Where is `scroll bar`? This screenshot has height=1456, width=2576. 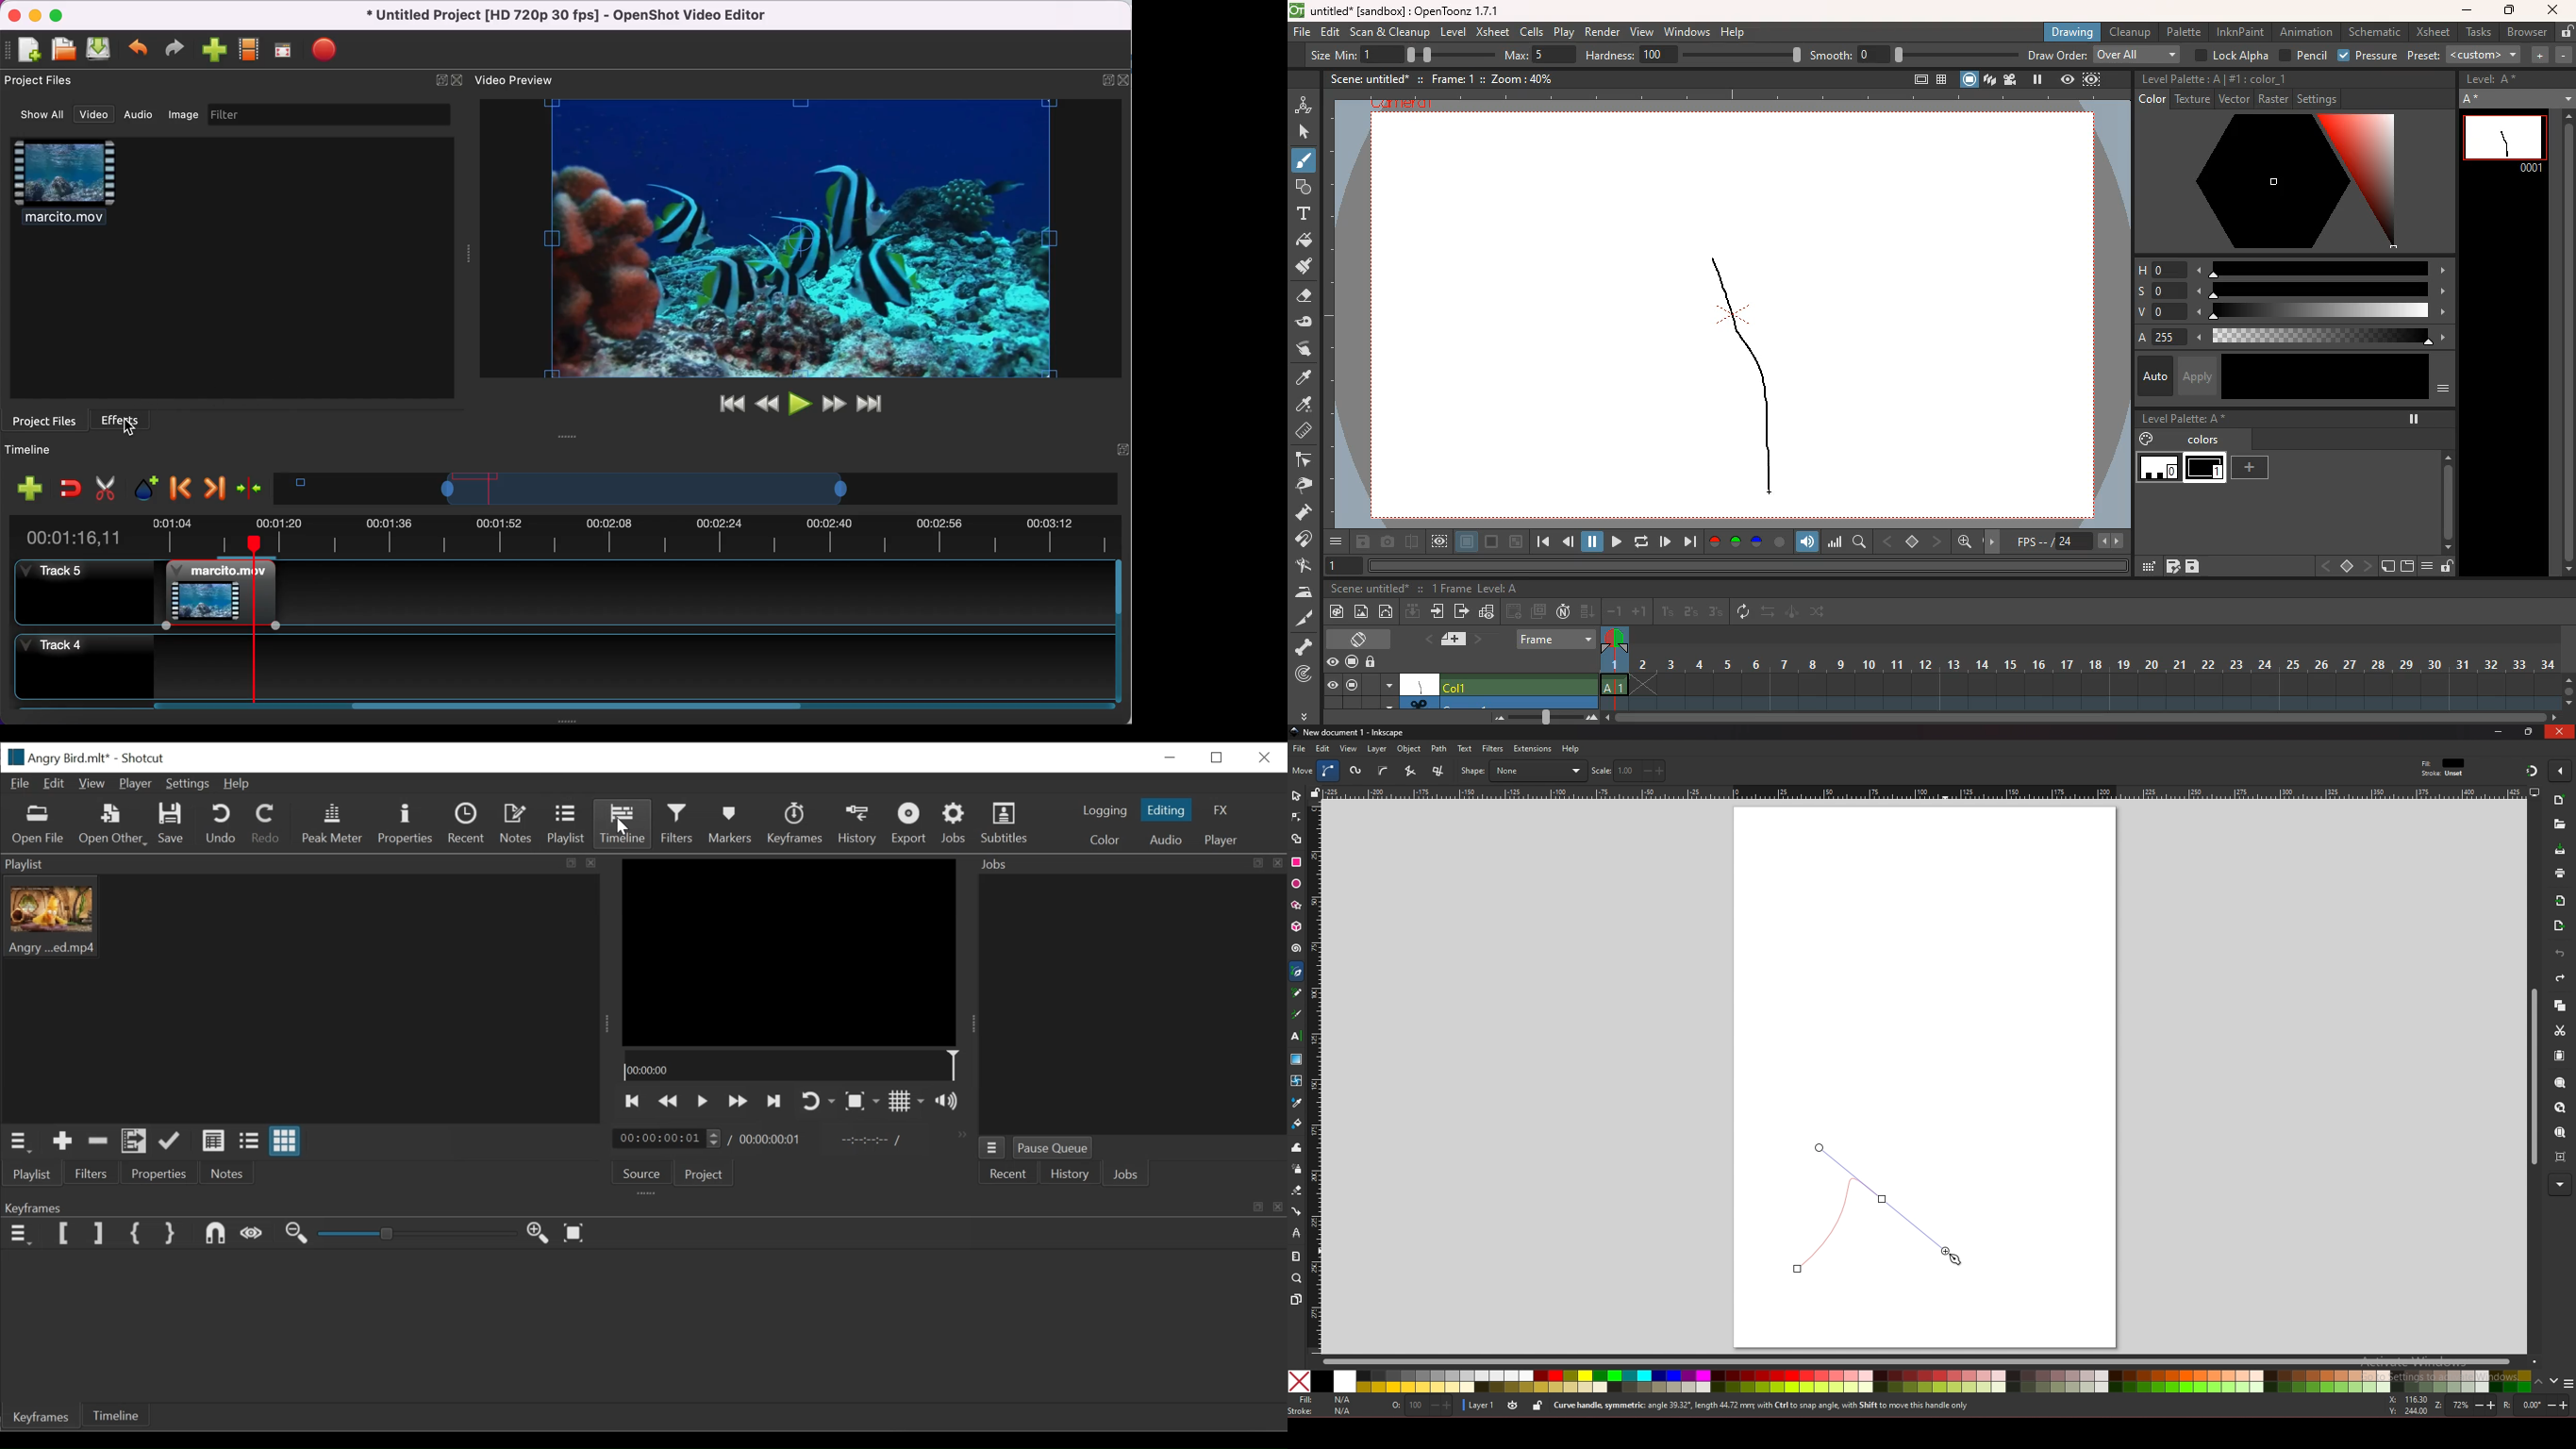 scroll bar is located at coordinates (1929, 1361).